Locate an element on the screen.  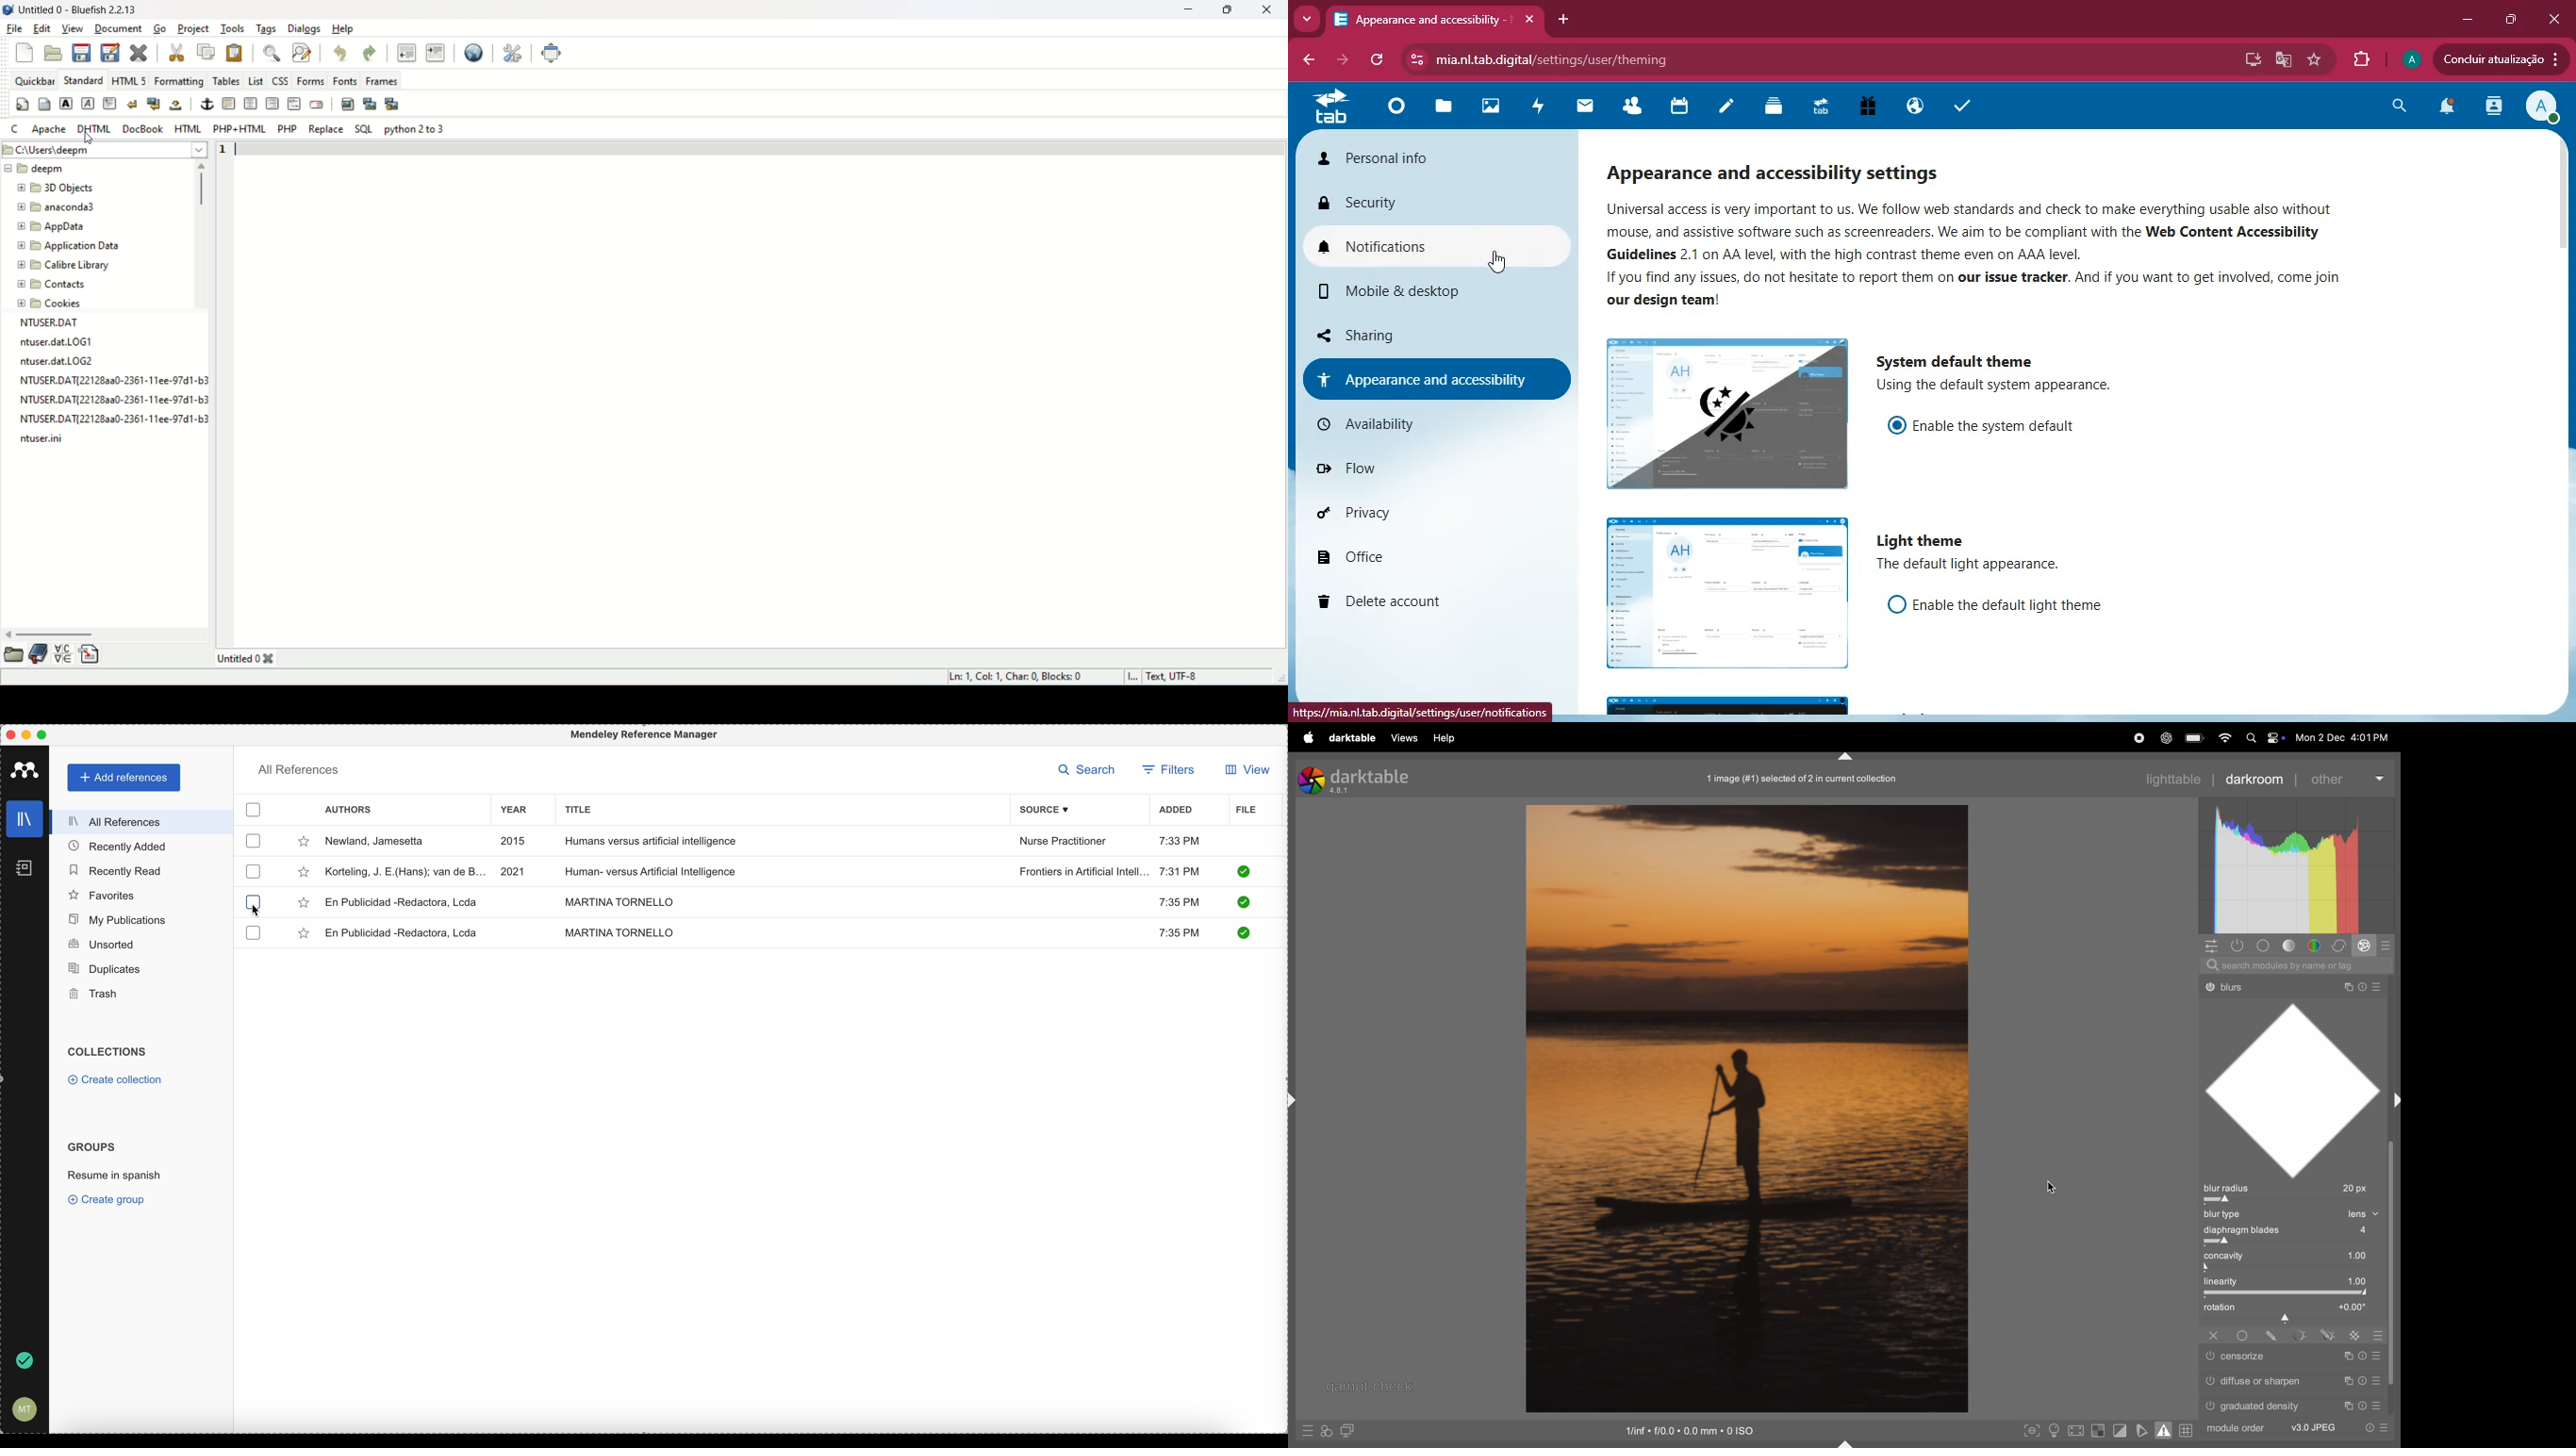
Korteling, J.E.(Hans) is located at coordinates (406, 872).